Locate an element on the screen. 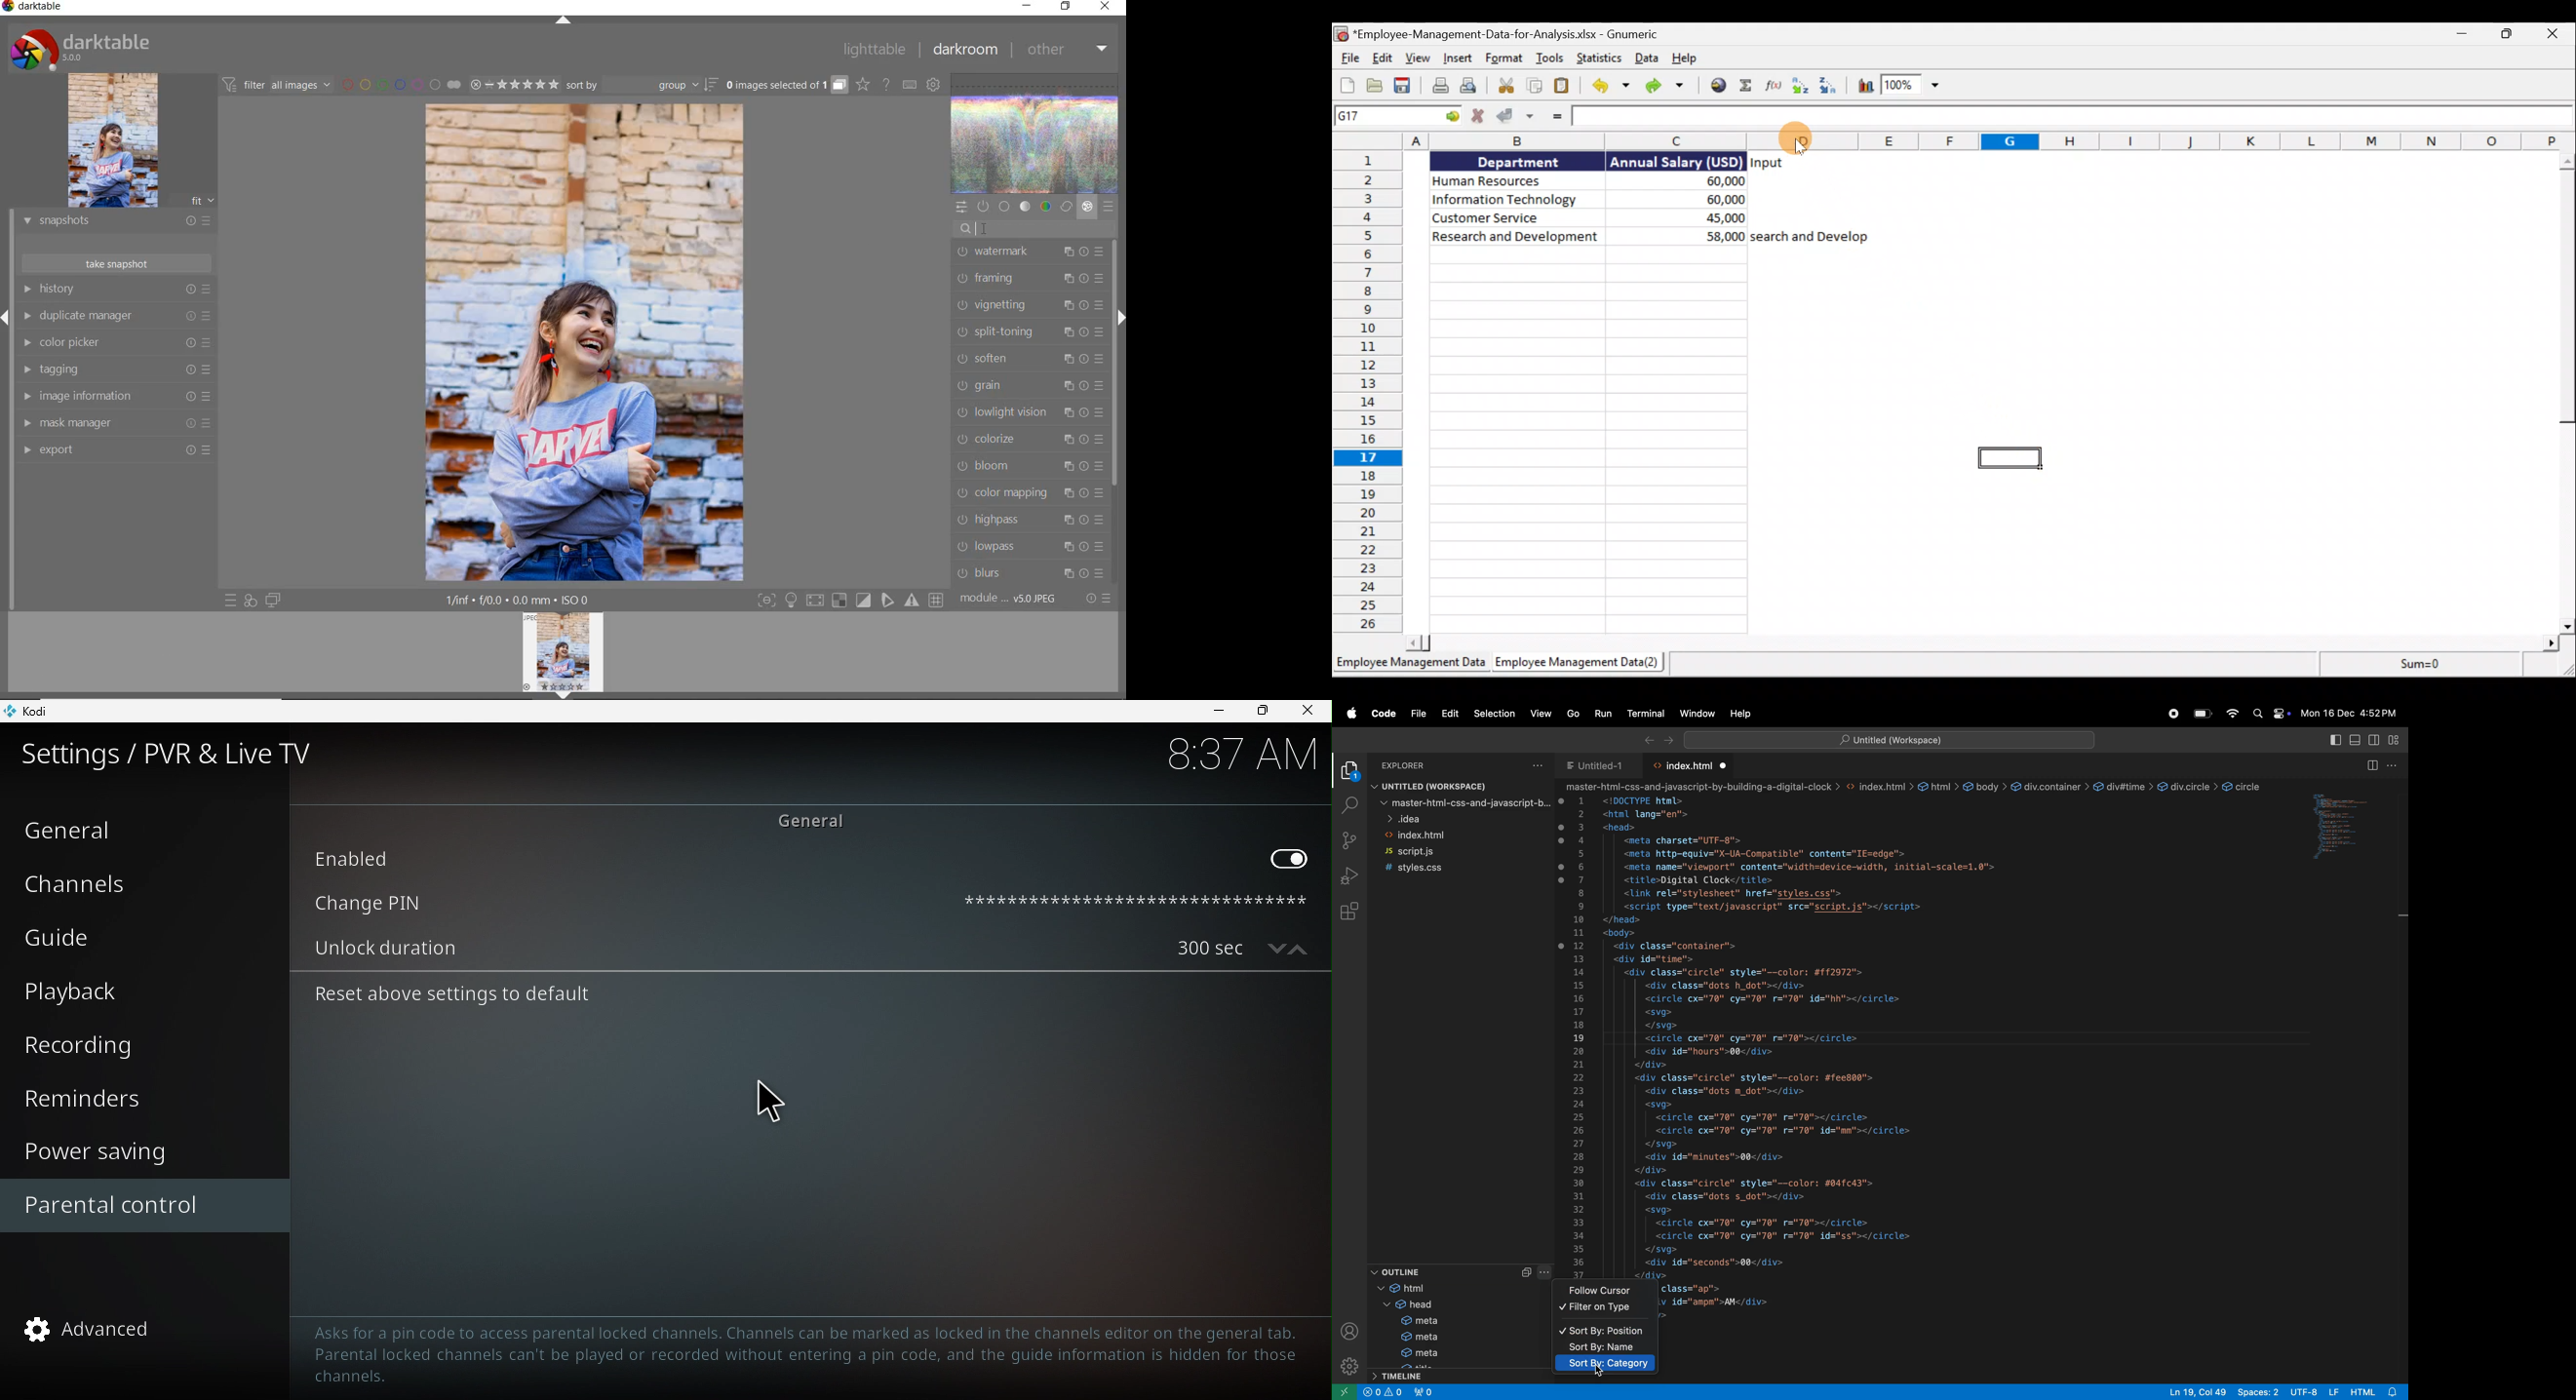 This screenshot has width=2576, height=1400. options is located at coordinates (2397, 765).